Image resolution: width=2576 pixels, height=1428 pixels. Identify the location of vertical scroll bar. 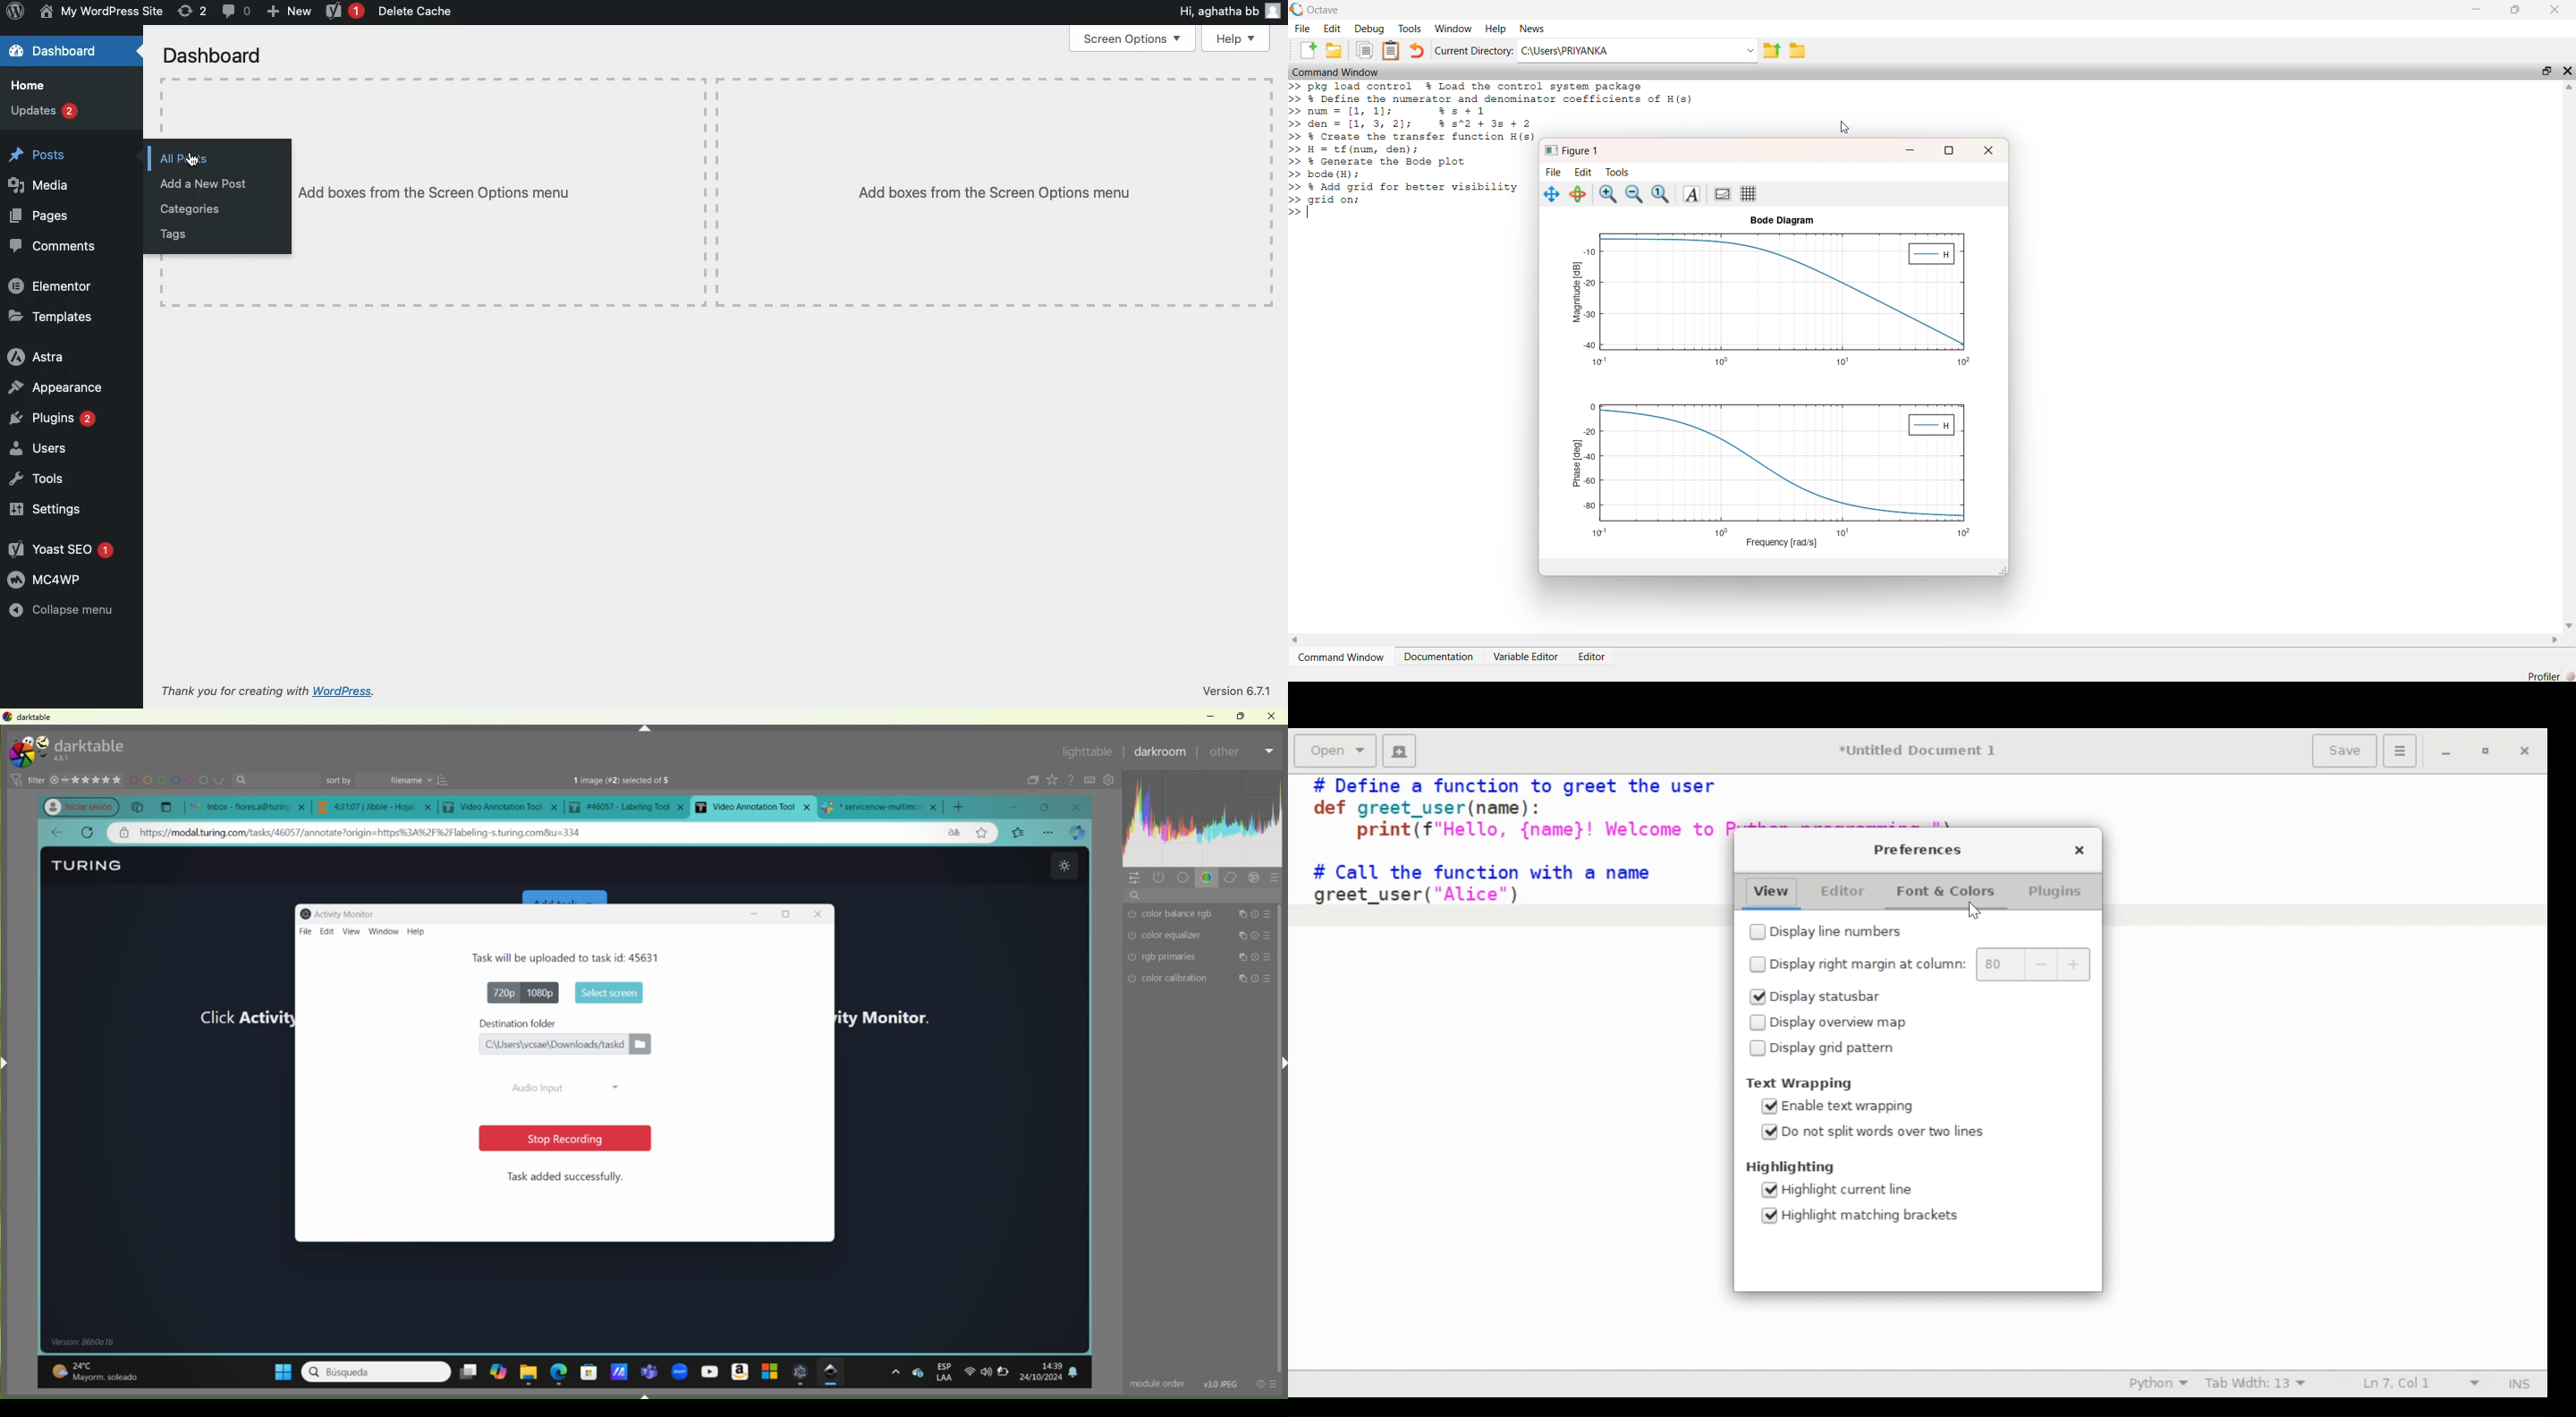
(2569, 356).